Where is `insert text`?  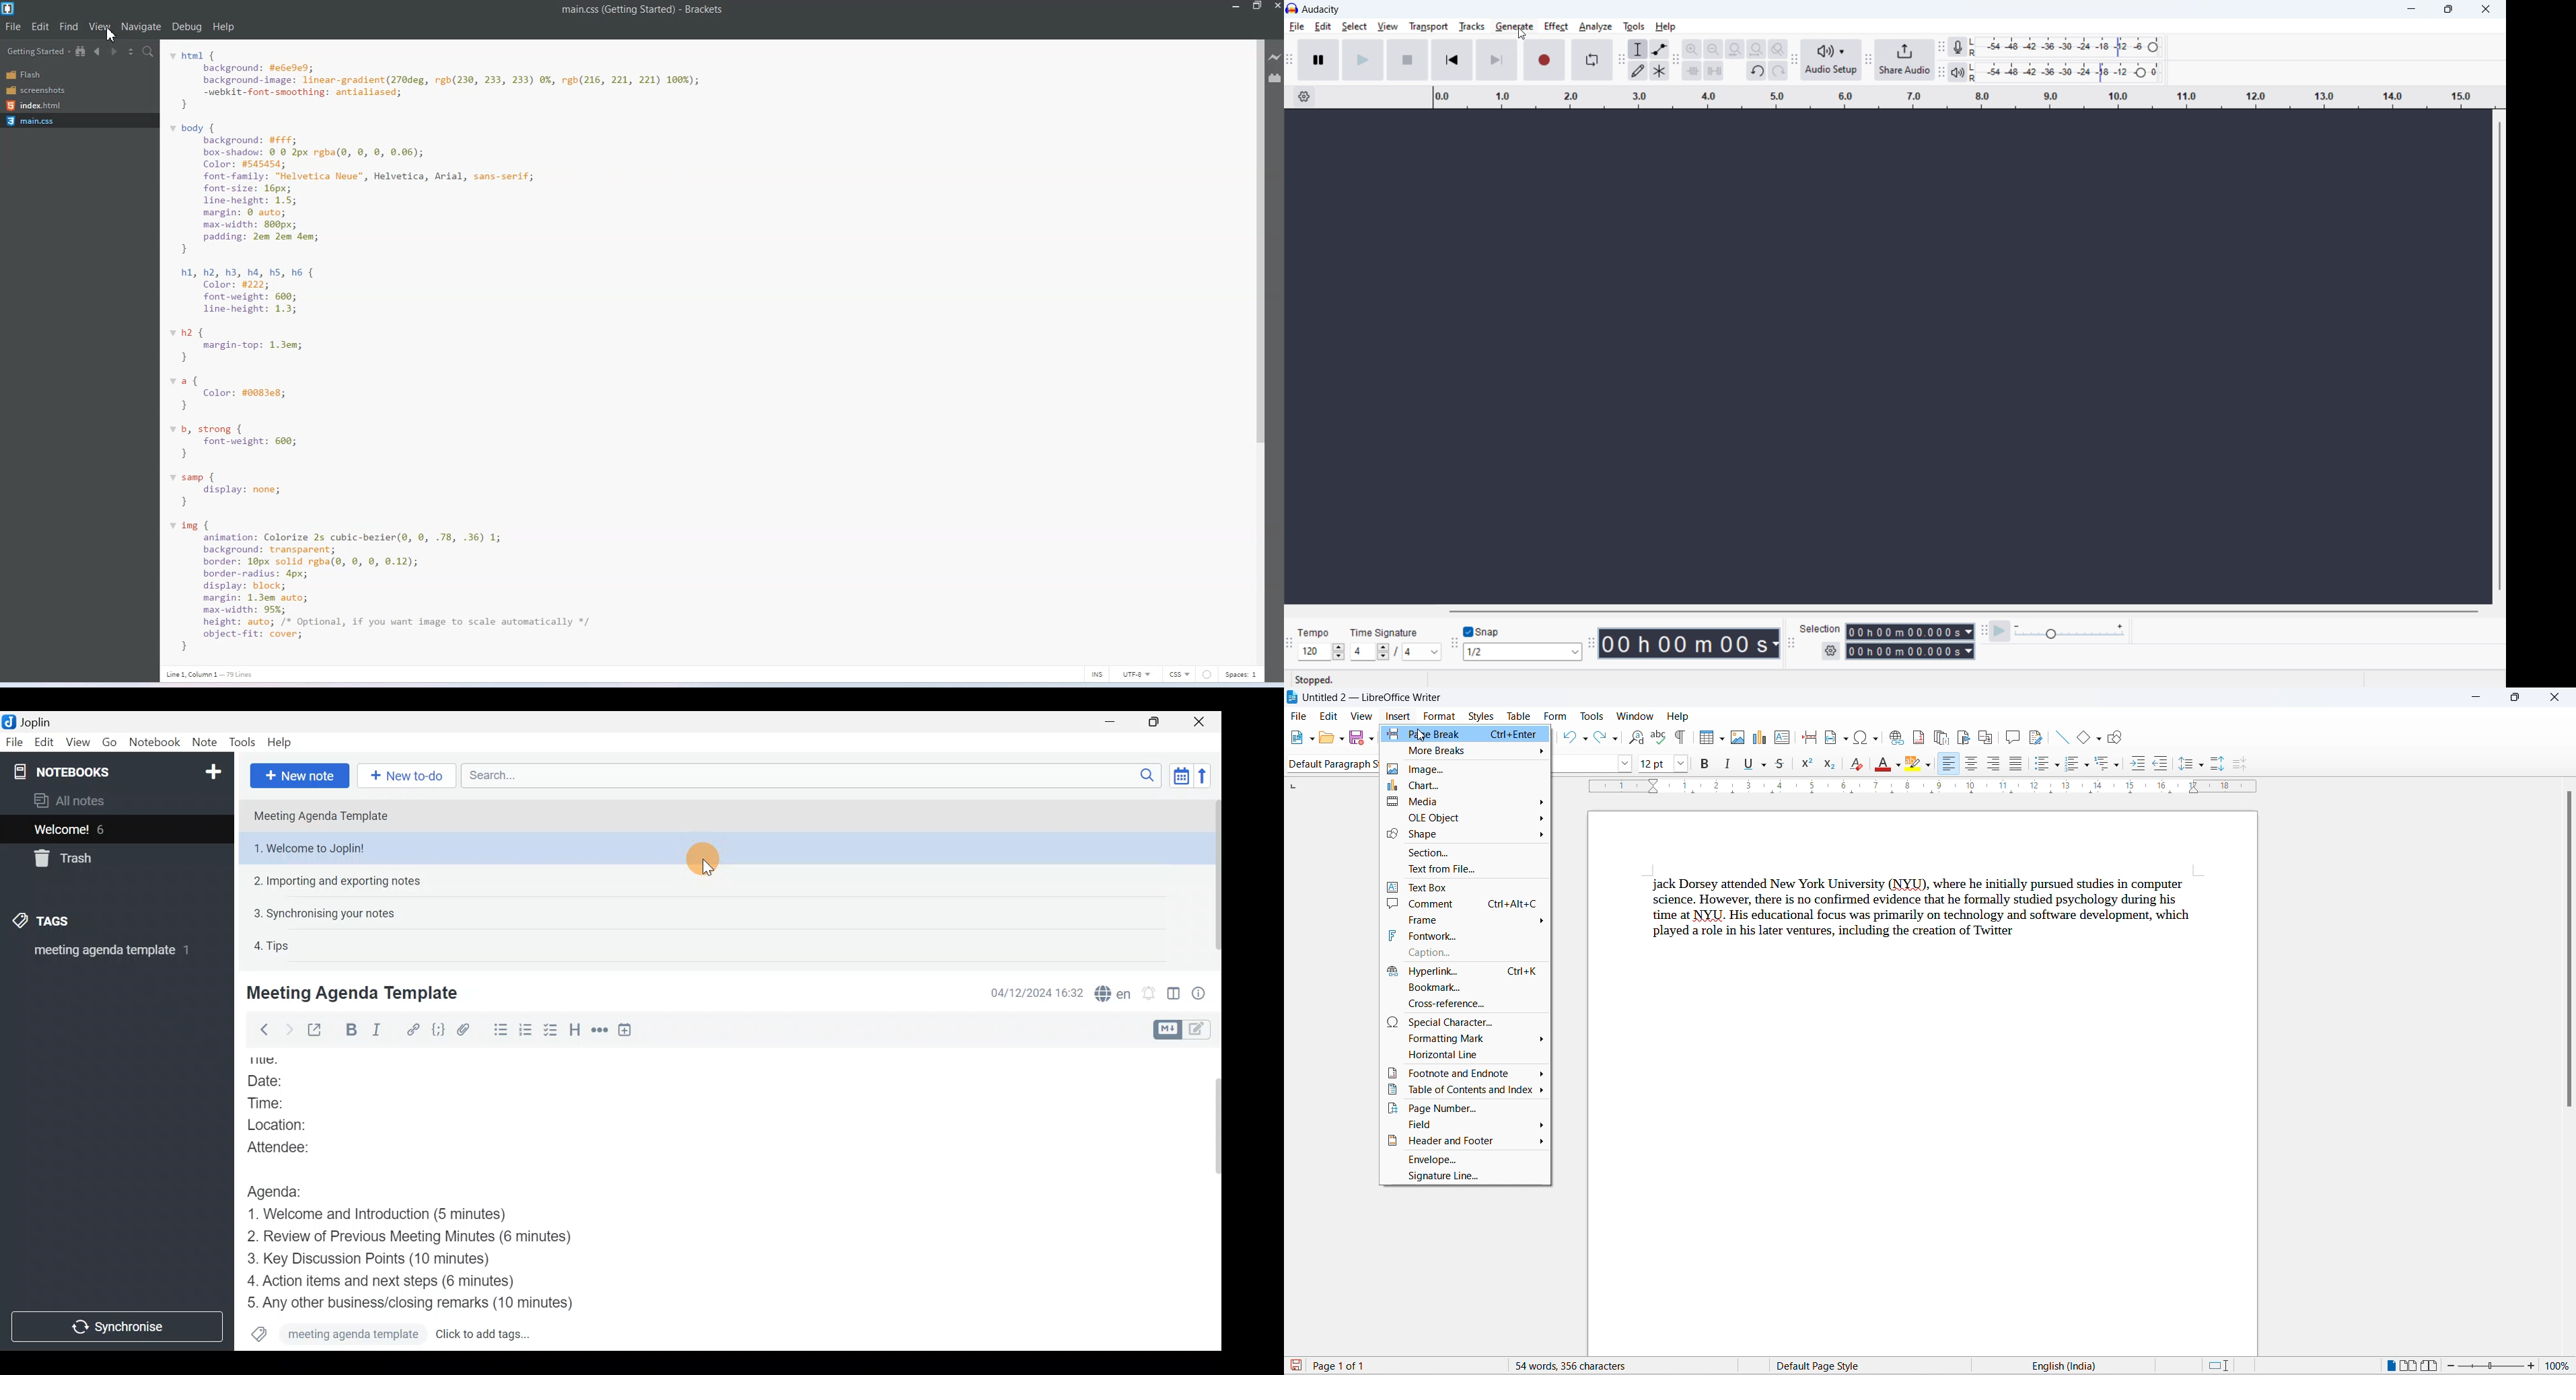 insert text is located at coordinates (1783, 737).